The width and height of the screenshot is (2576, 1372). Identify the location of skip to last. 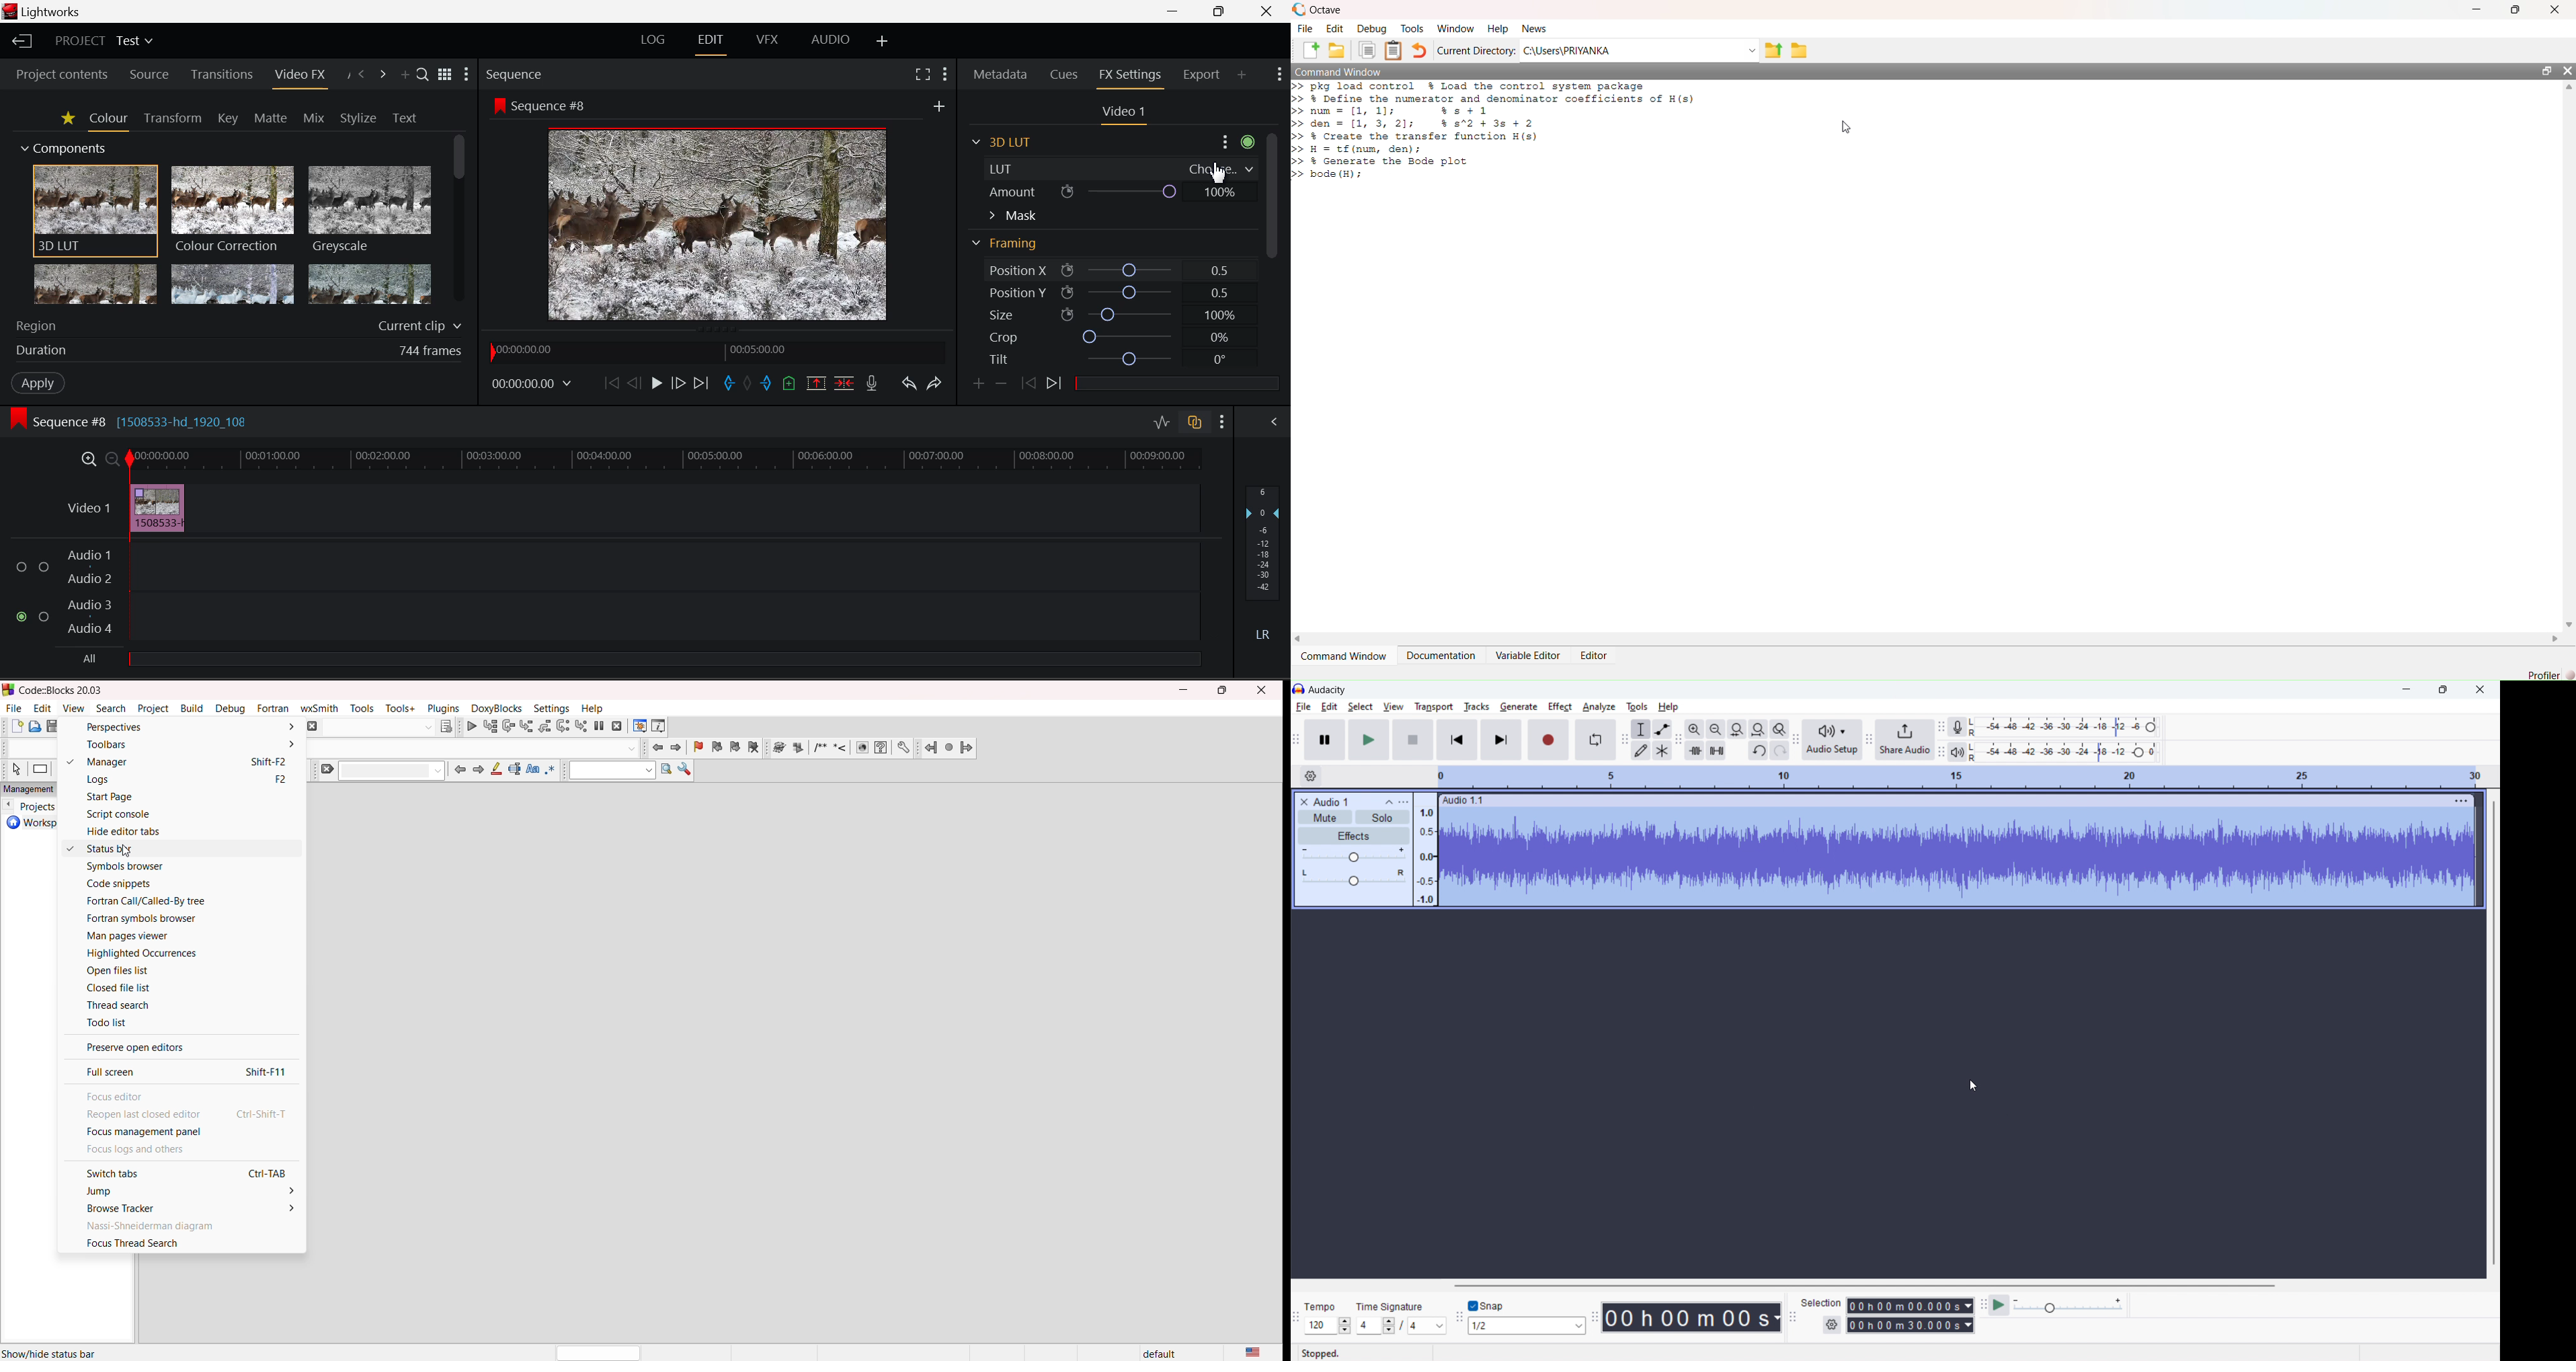
(1502, 740).